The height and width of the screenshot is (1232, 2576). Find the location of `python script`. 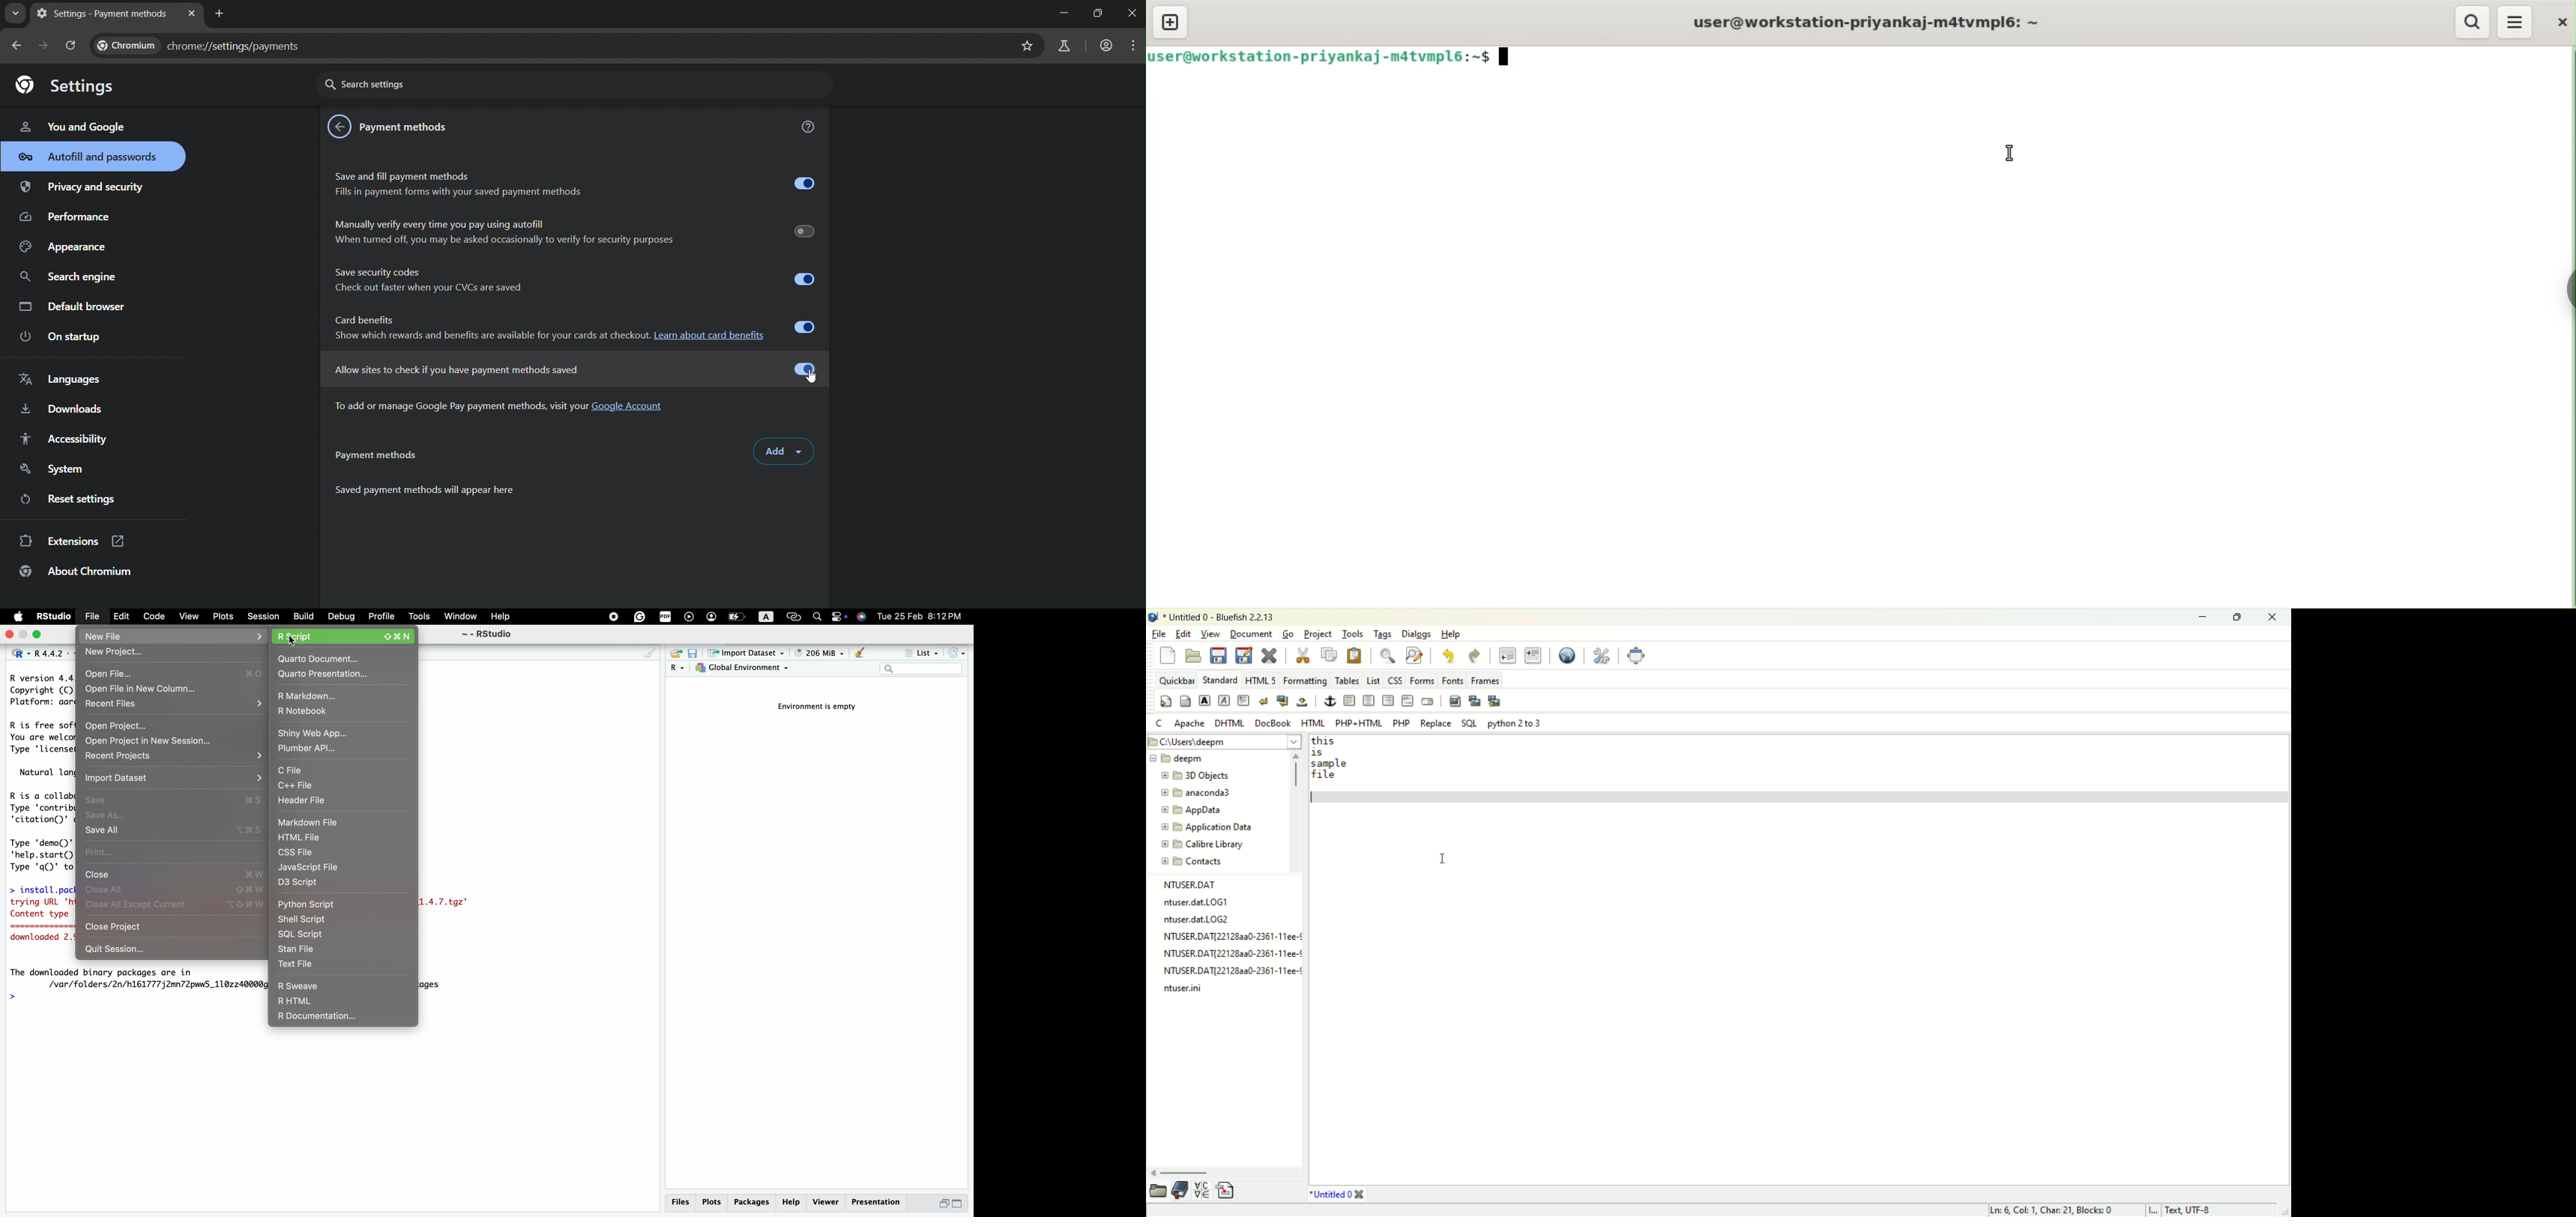

python script is located at coordinates (323, 903).